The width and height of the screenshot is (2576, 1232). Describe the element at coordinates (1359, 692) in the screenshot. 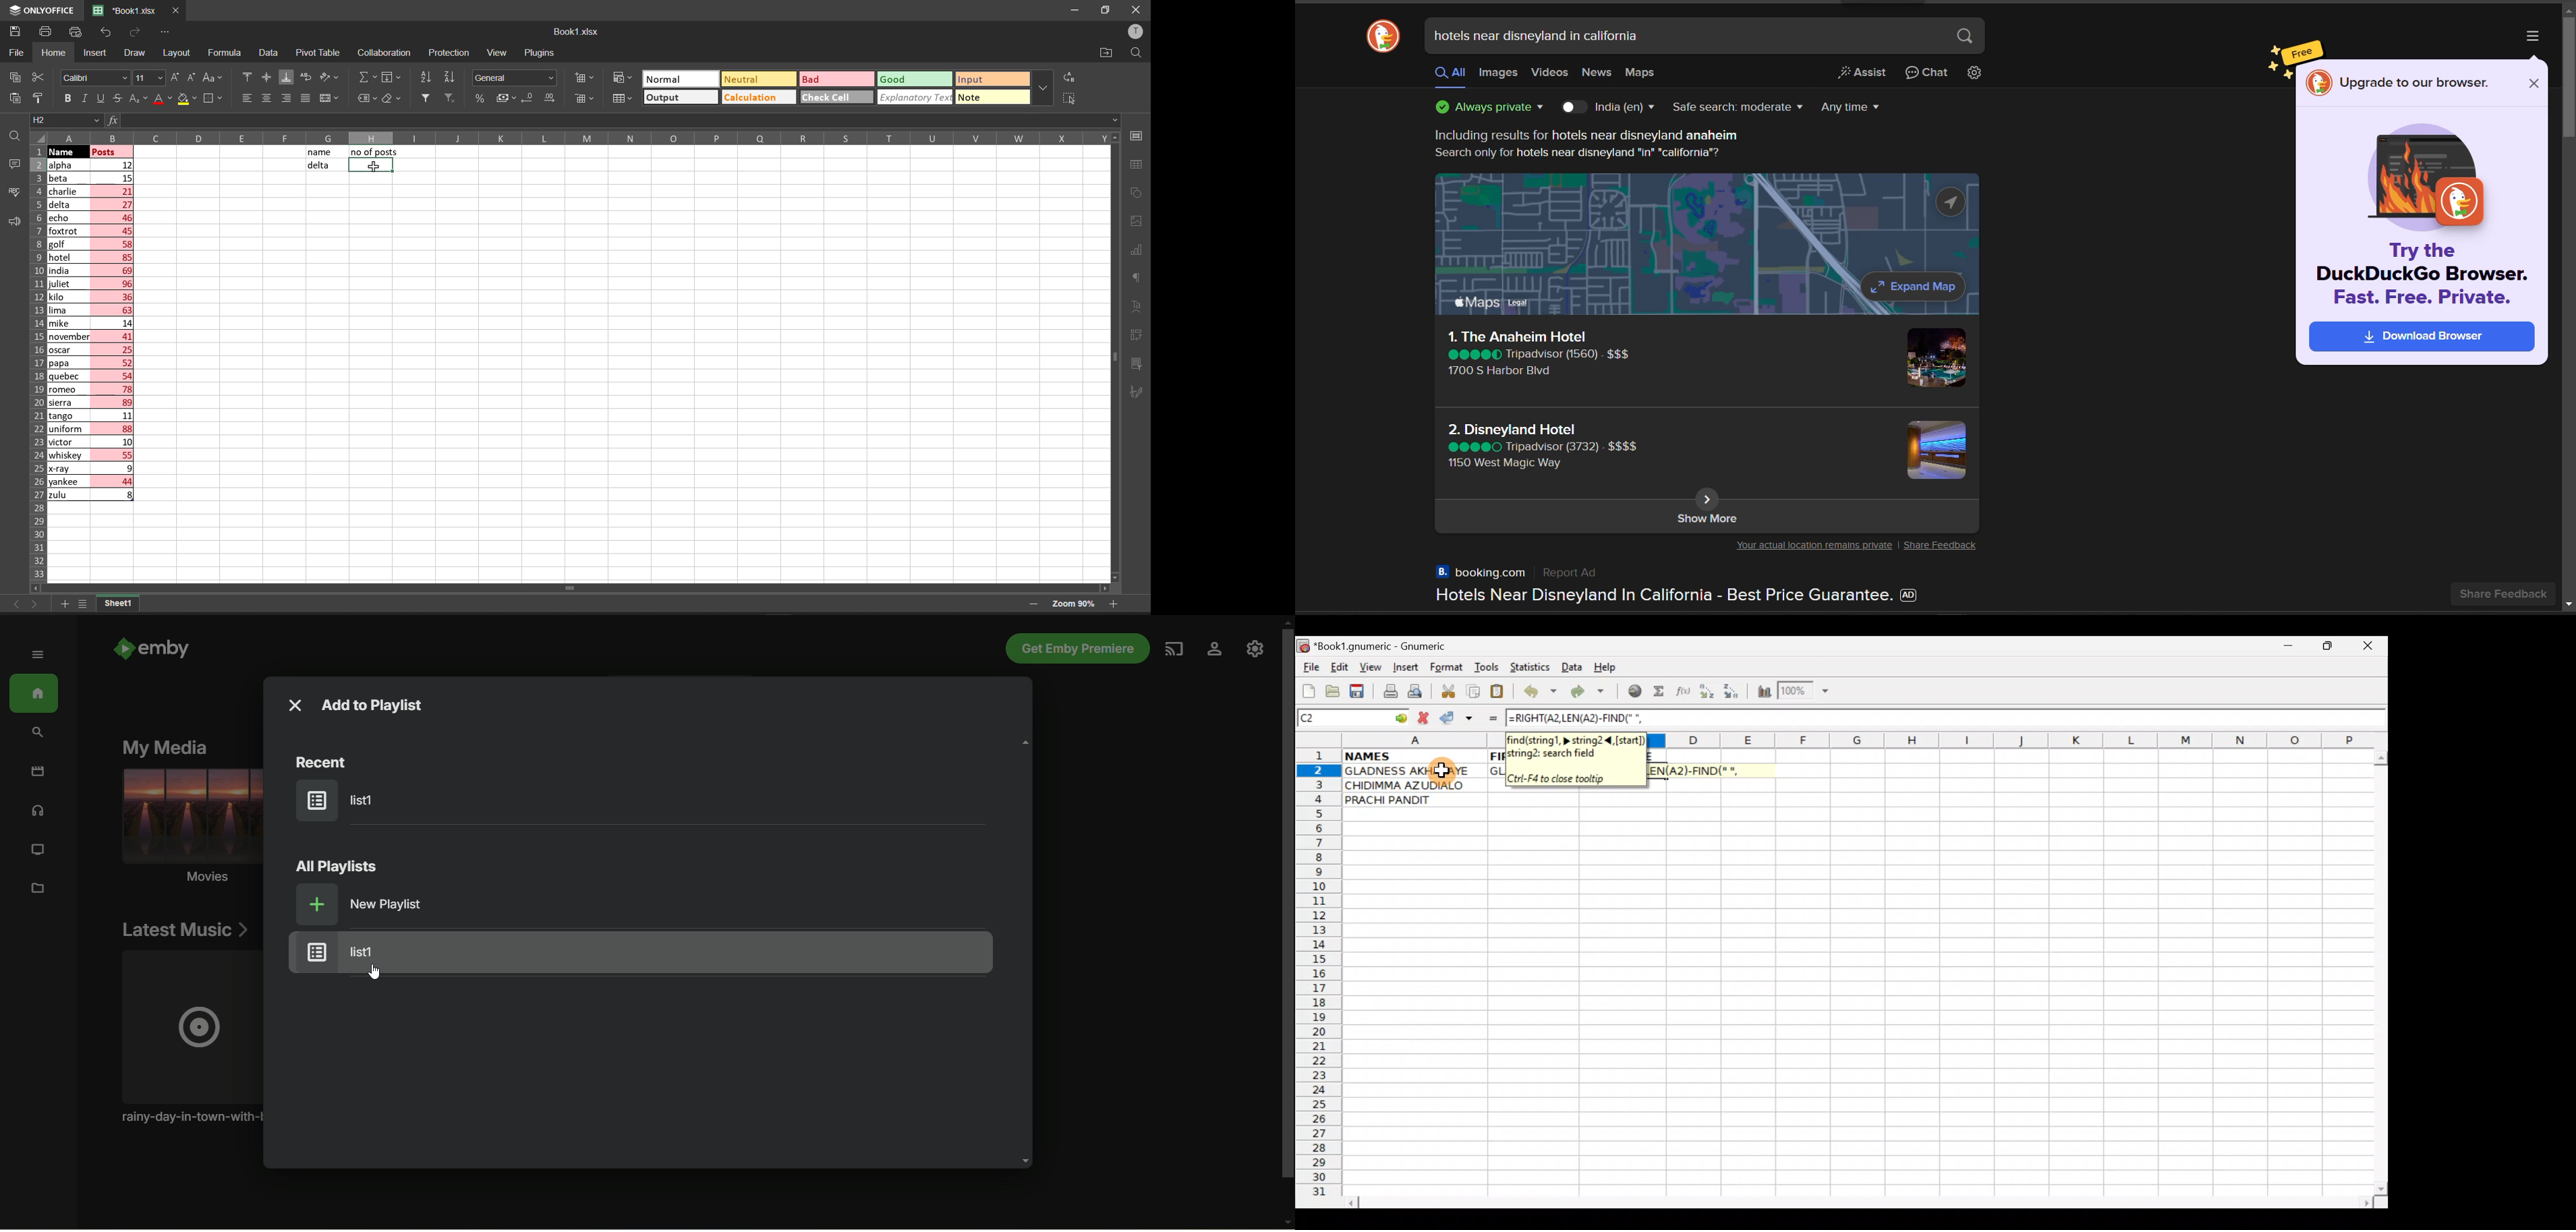

I see `Save current workbook` at that location.